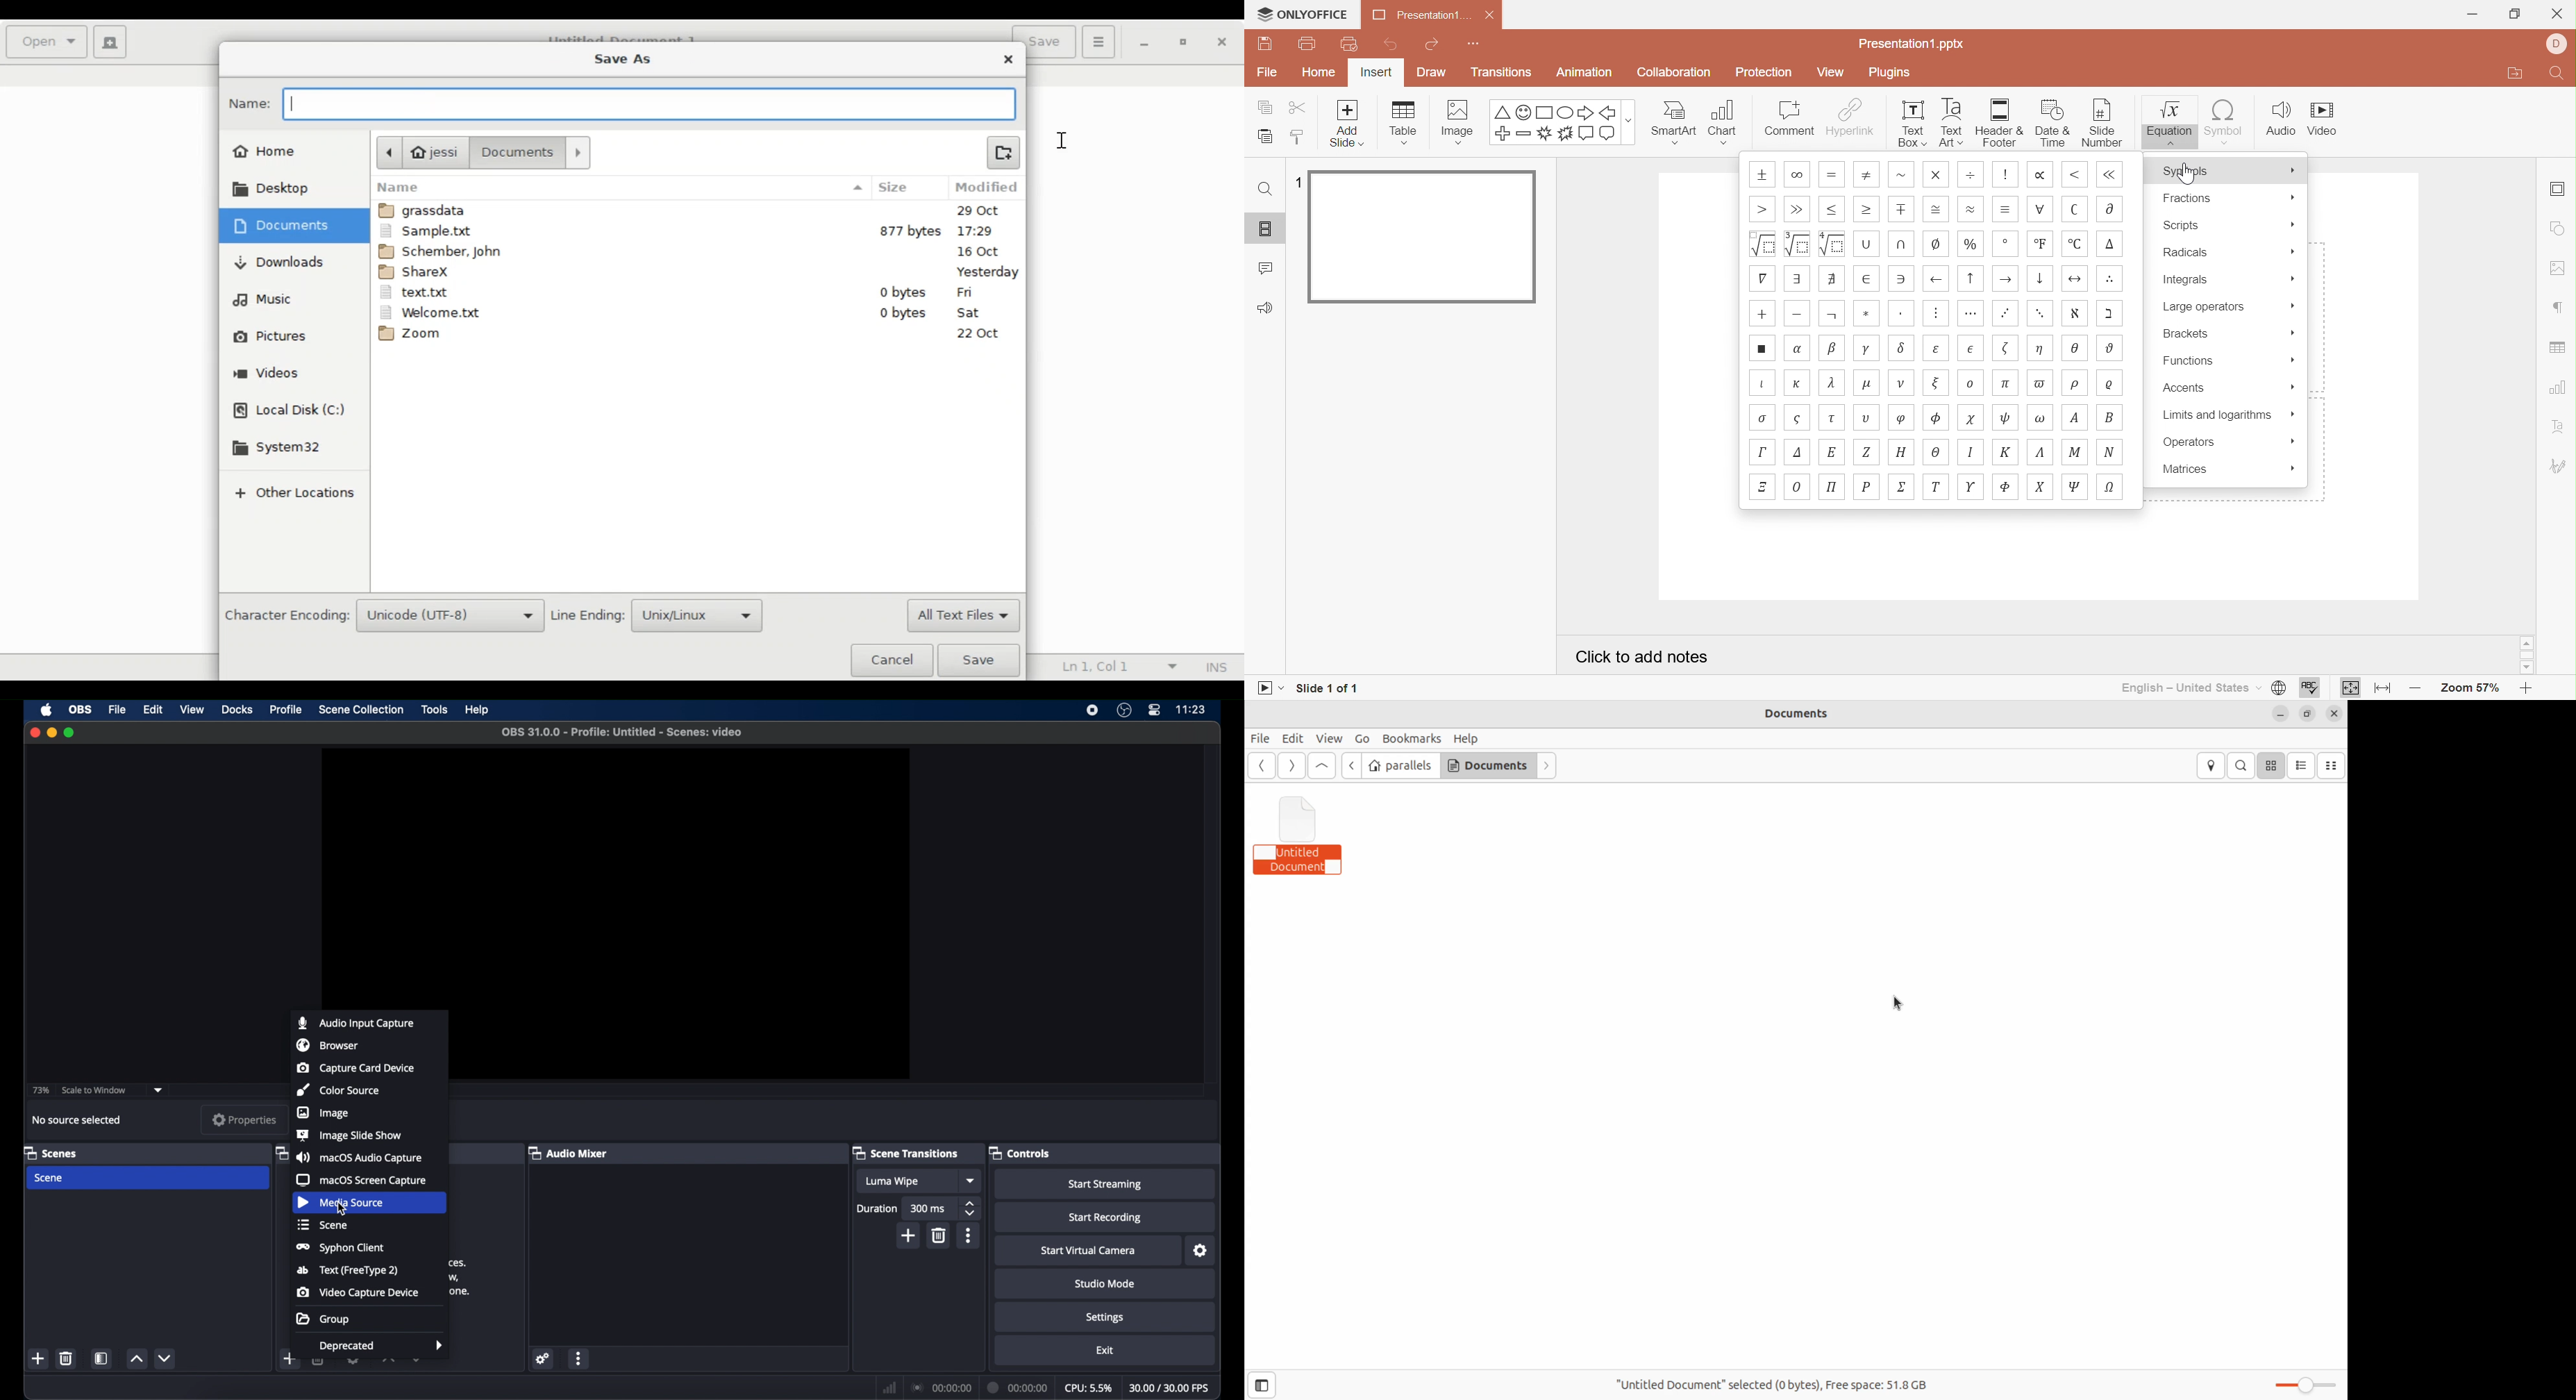 The image size is (2576, 1400). Describe the element at coordinates (1416, 17) in the screenshot. I see `Presentation1` at that location.